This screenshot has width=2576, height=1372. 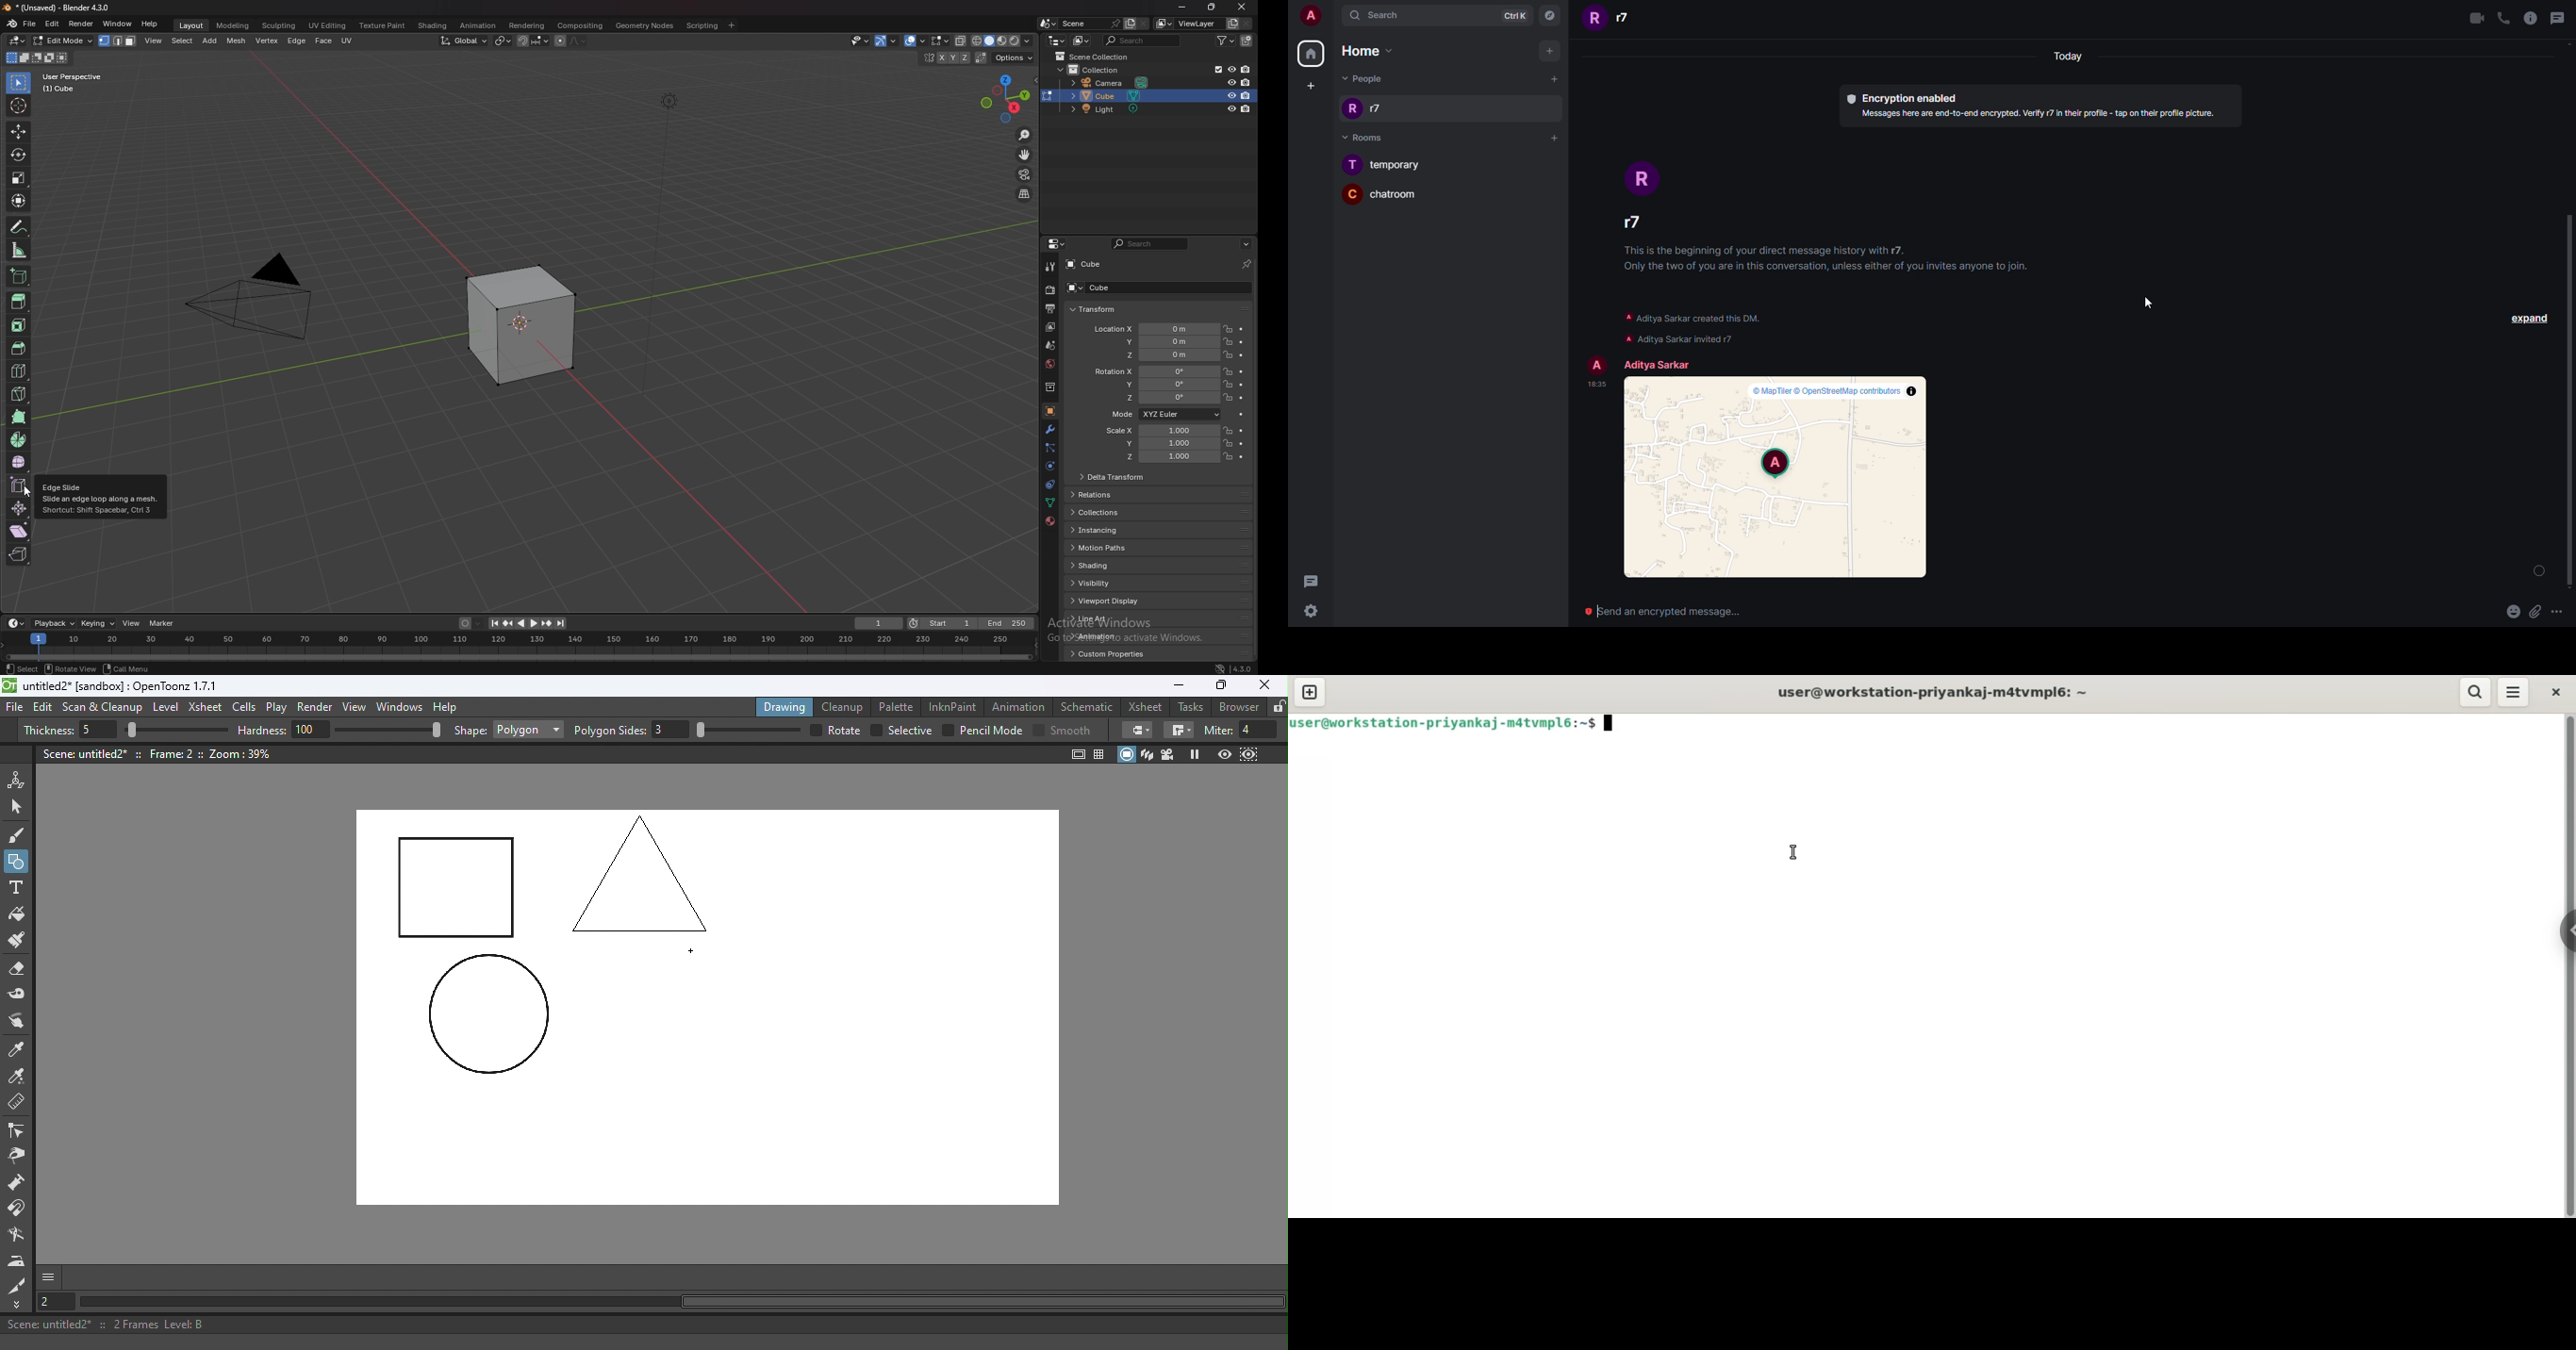 What do you see at coordinates (1550, 50) in the screenshot?
I see `Add` at bounding box center [1550, 50].